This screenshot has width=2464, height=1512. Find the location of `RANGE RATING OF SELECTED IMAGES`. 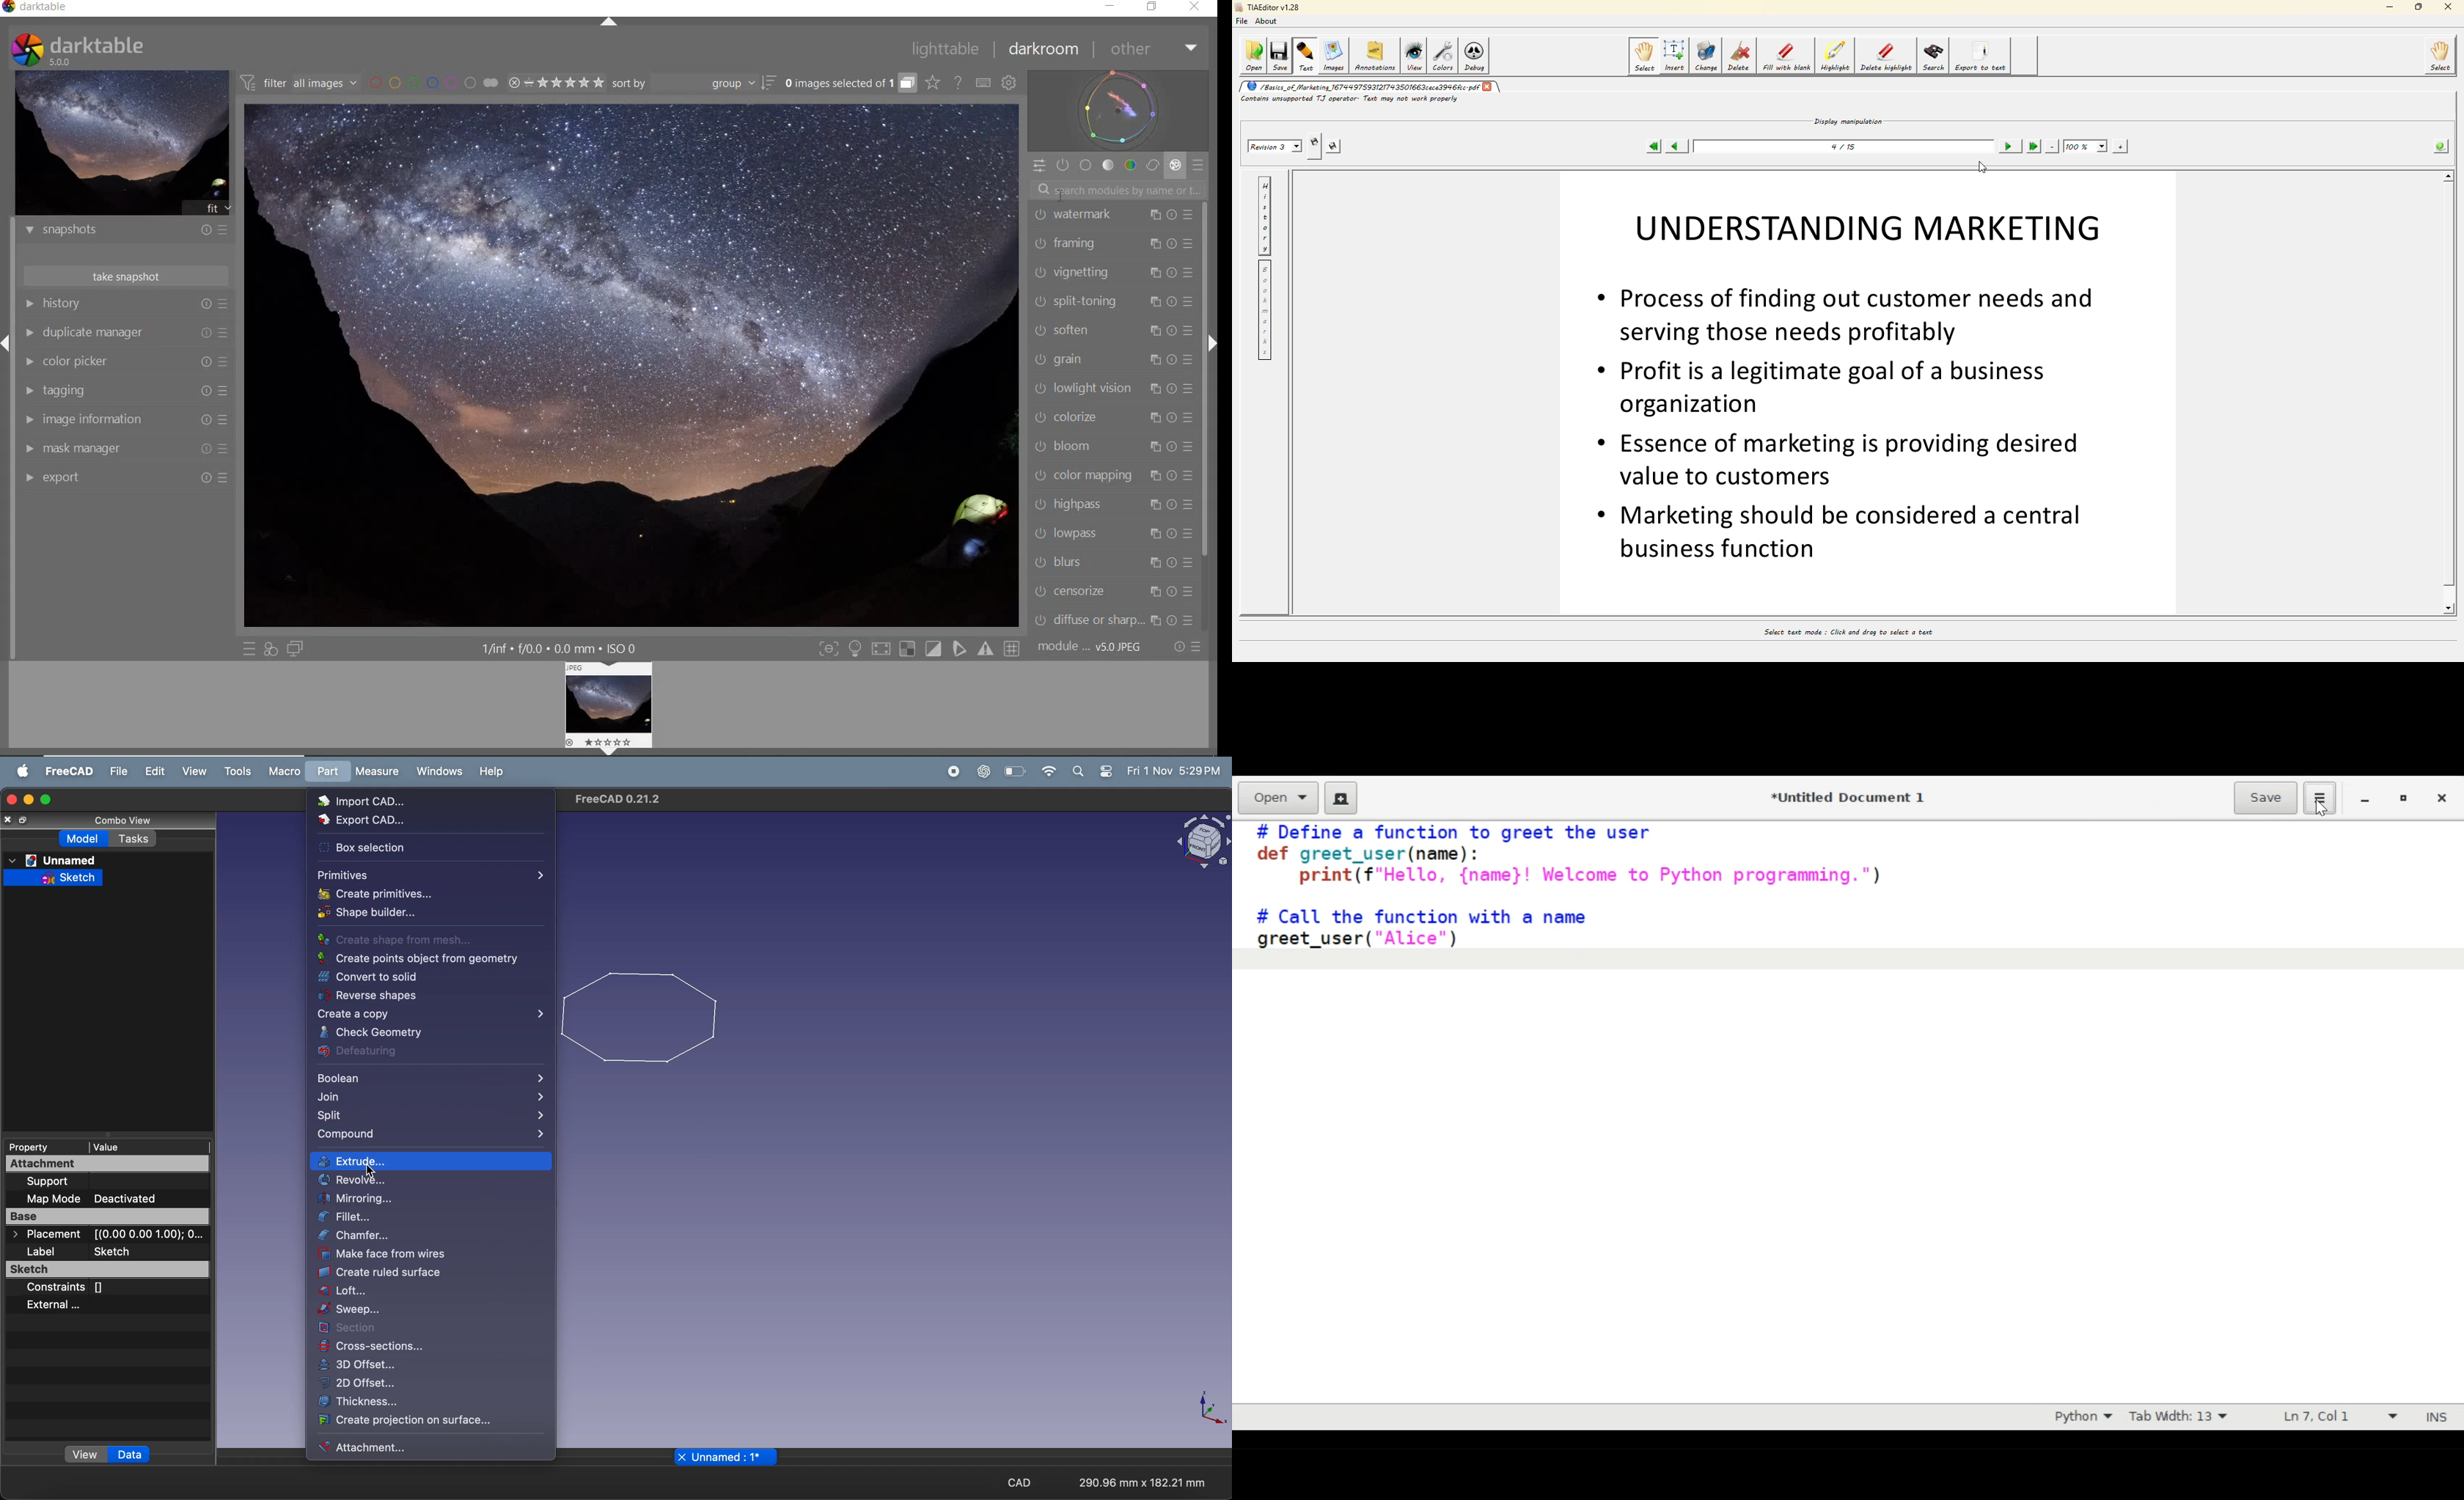

RANGE RATING OF SELECTED IMAGES is located at coordinates (555, 83).